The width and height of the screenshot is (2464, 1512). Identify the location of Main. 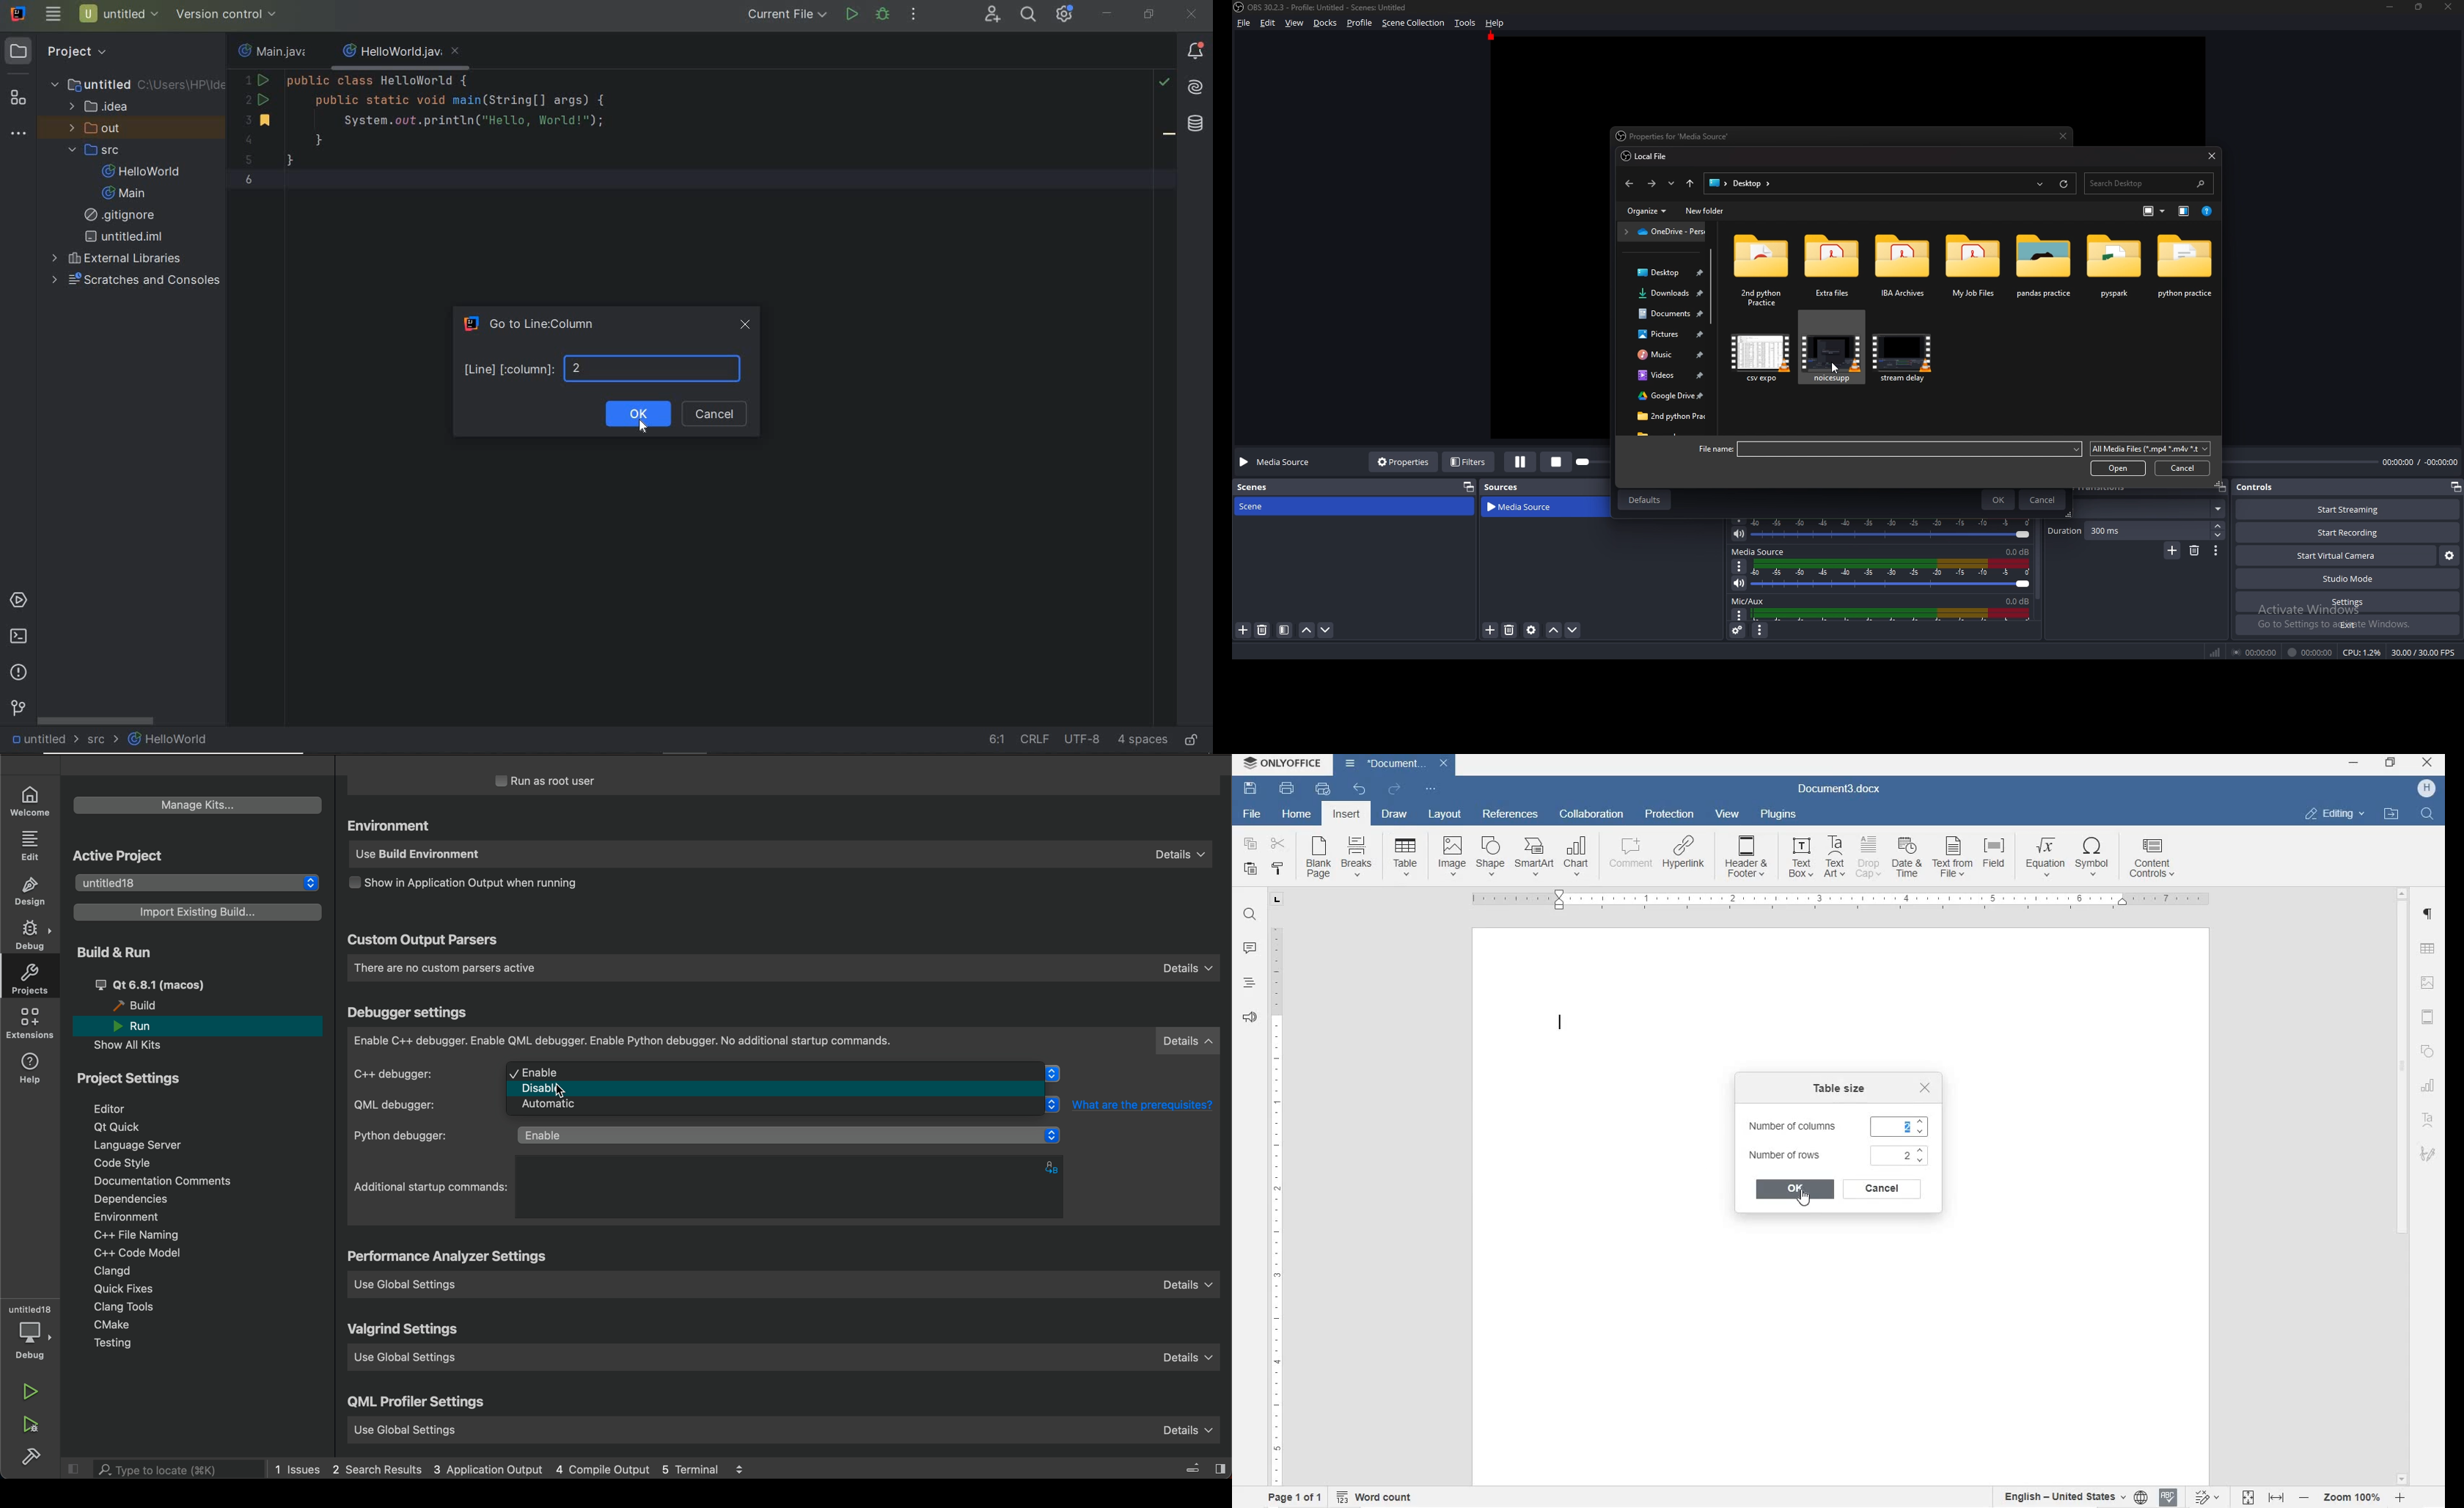
(127, 194).